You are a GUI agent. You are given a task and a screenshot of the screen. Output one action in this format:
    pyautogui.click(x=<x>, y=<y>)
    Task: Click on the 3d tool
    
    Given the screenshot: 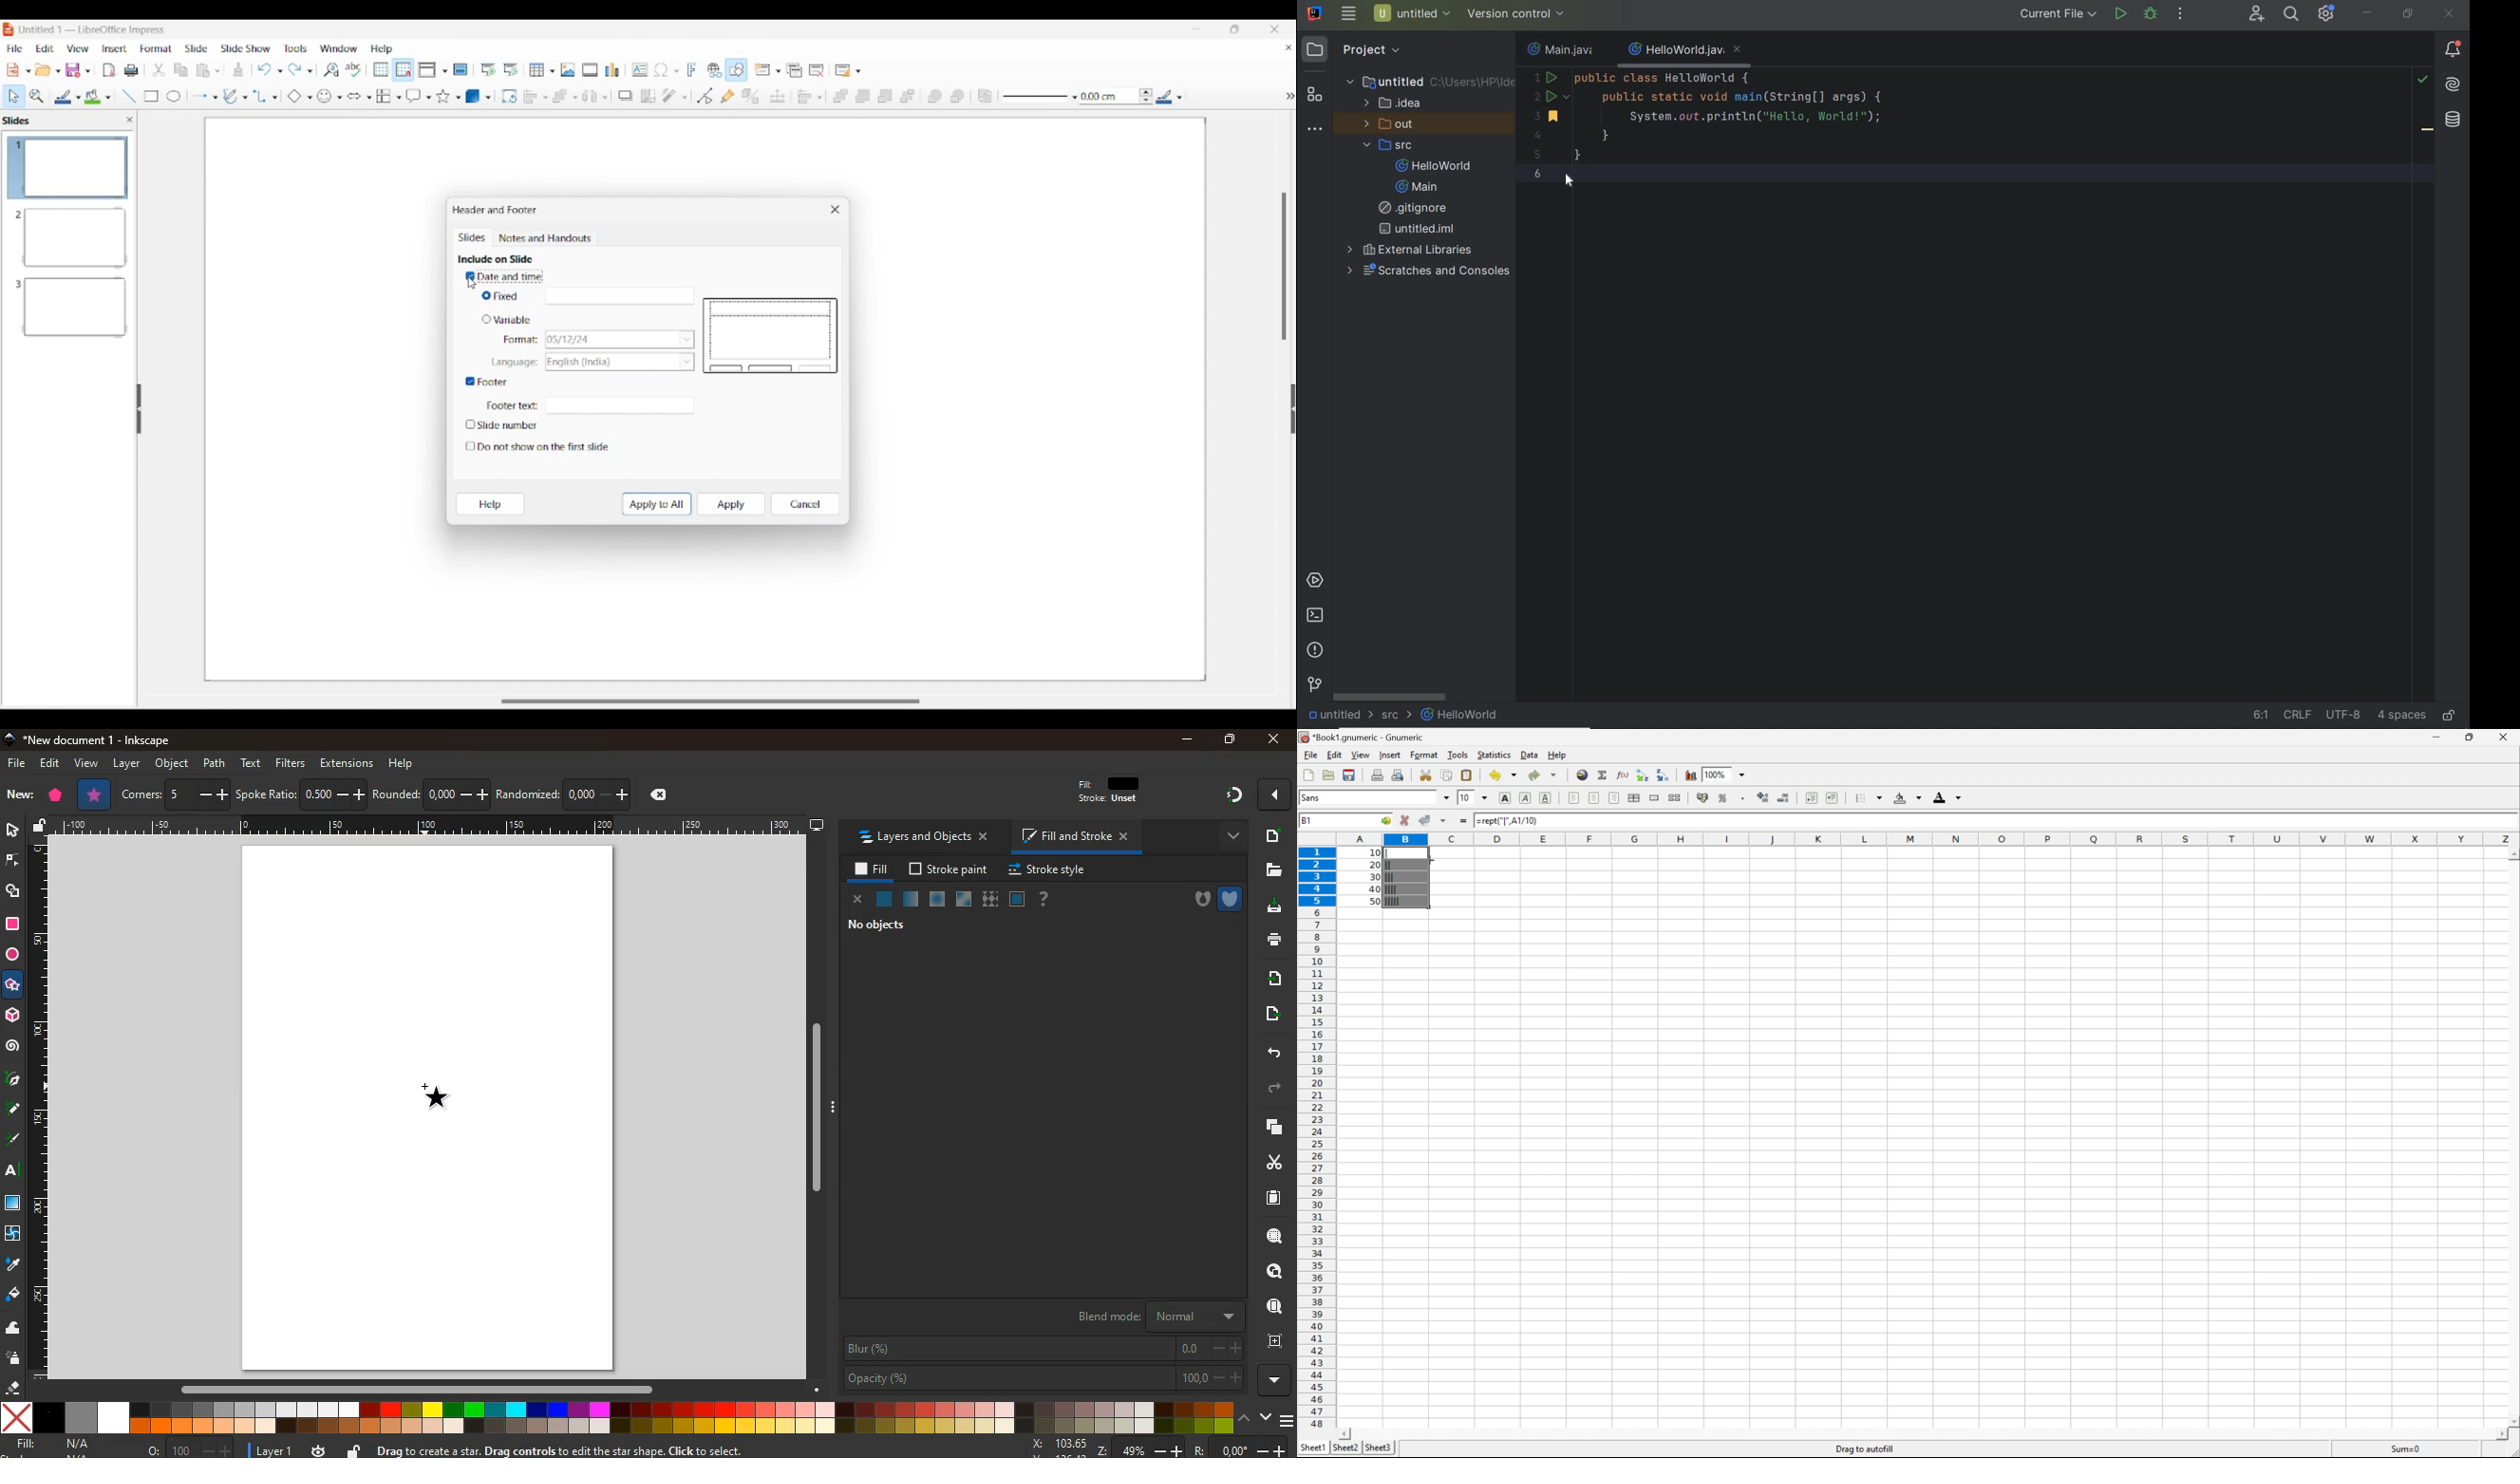 What is the action you would take?
    pyautogui.click(x=12, y=1016)
    